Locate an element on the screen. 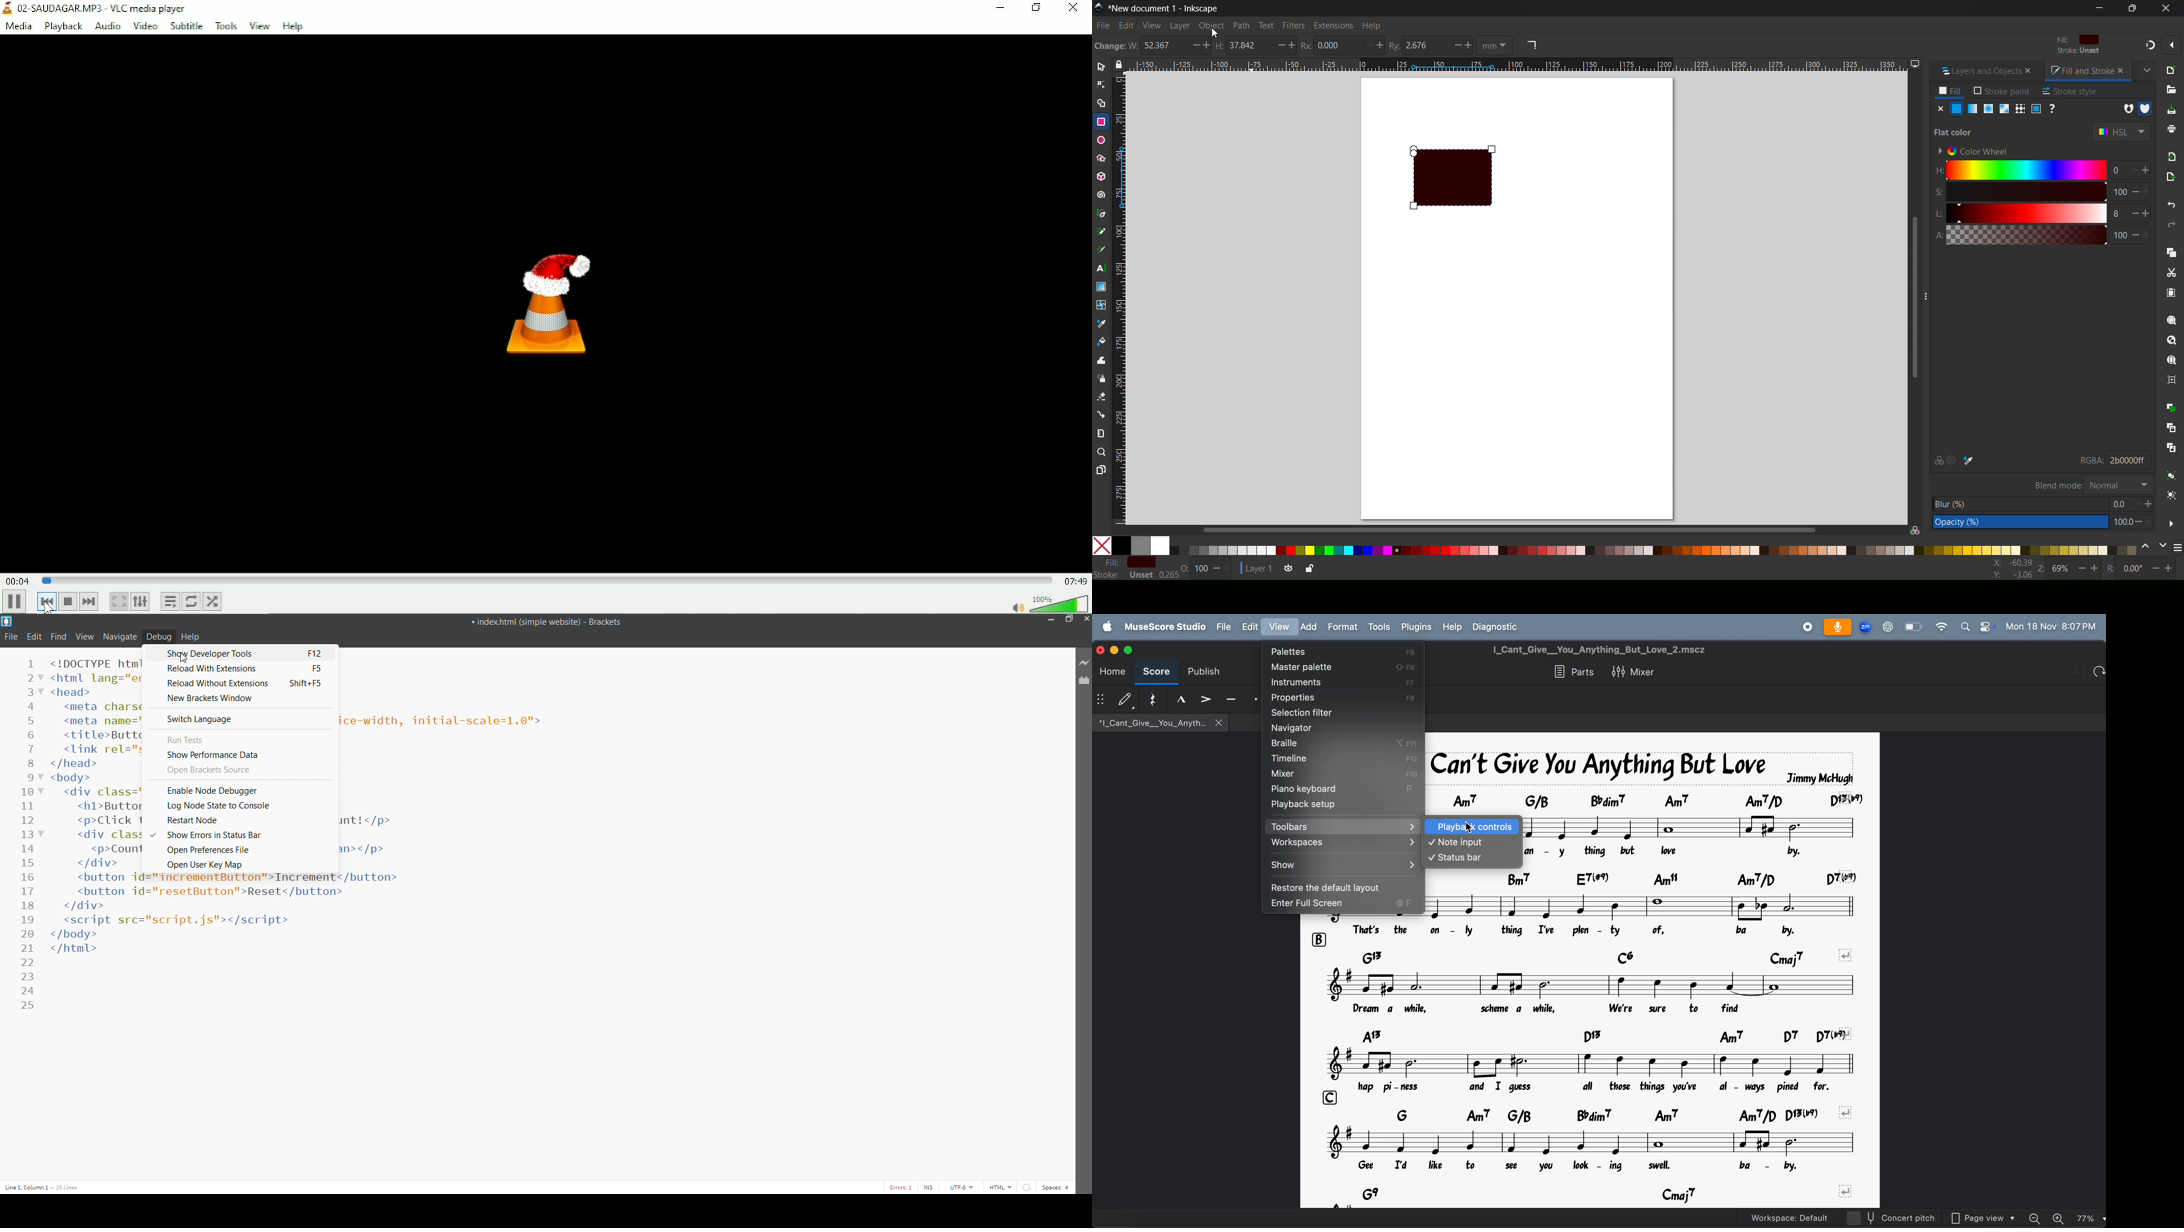 This screenshot has width=2184, height=1232. Calligraphy tool is located at coordinates (1102, 248).